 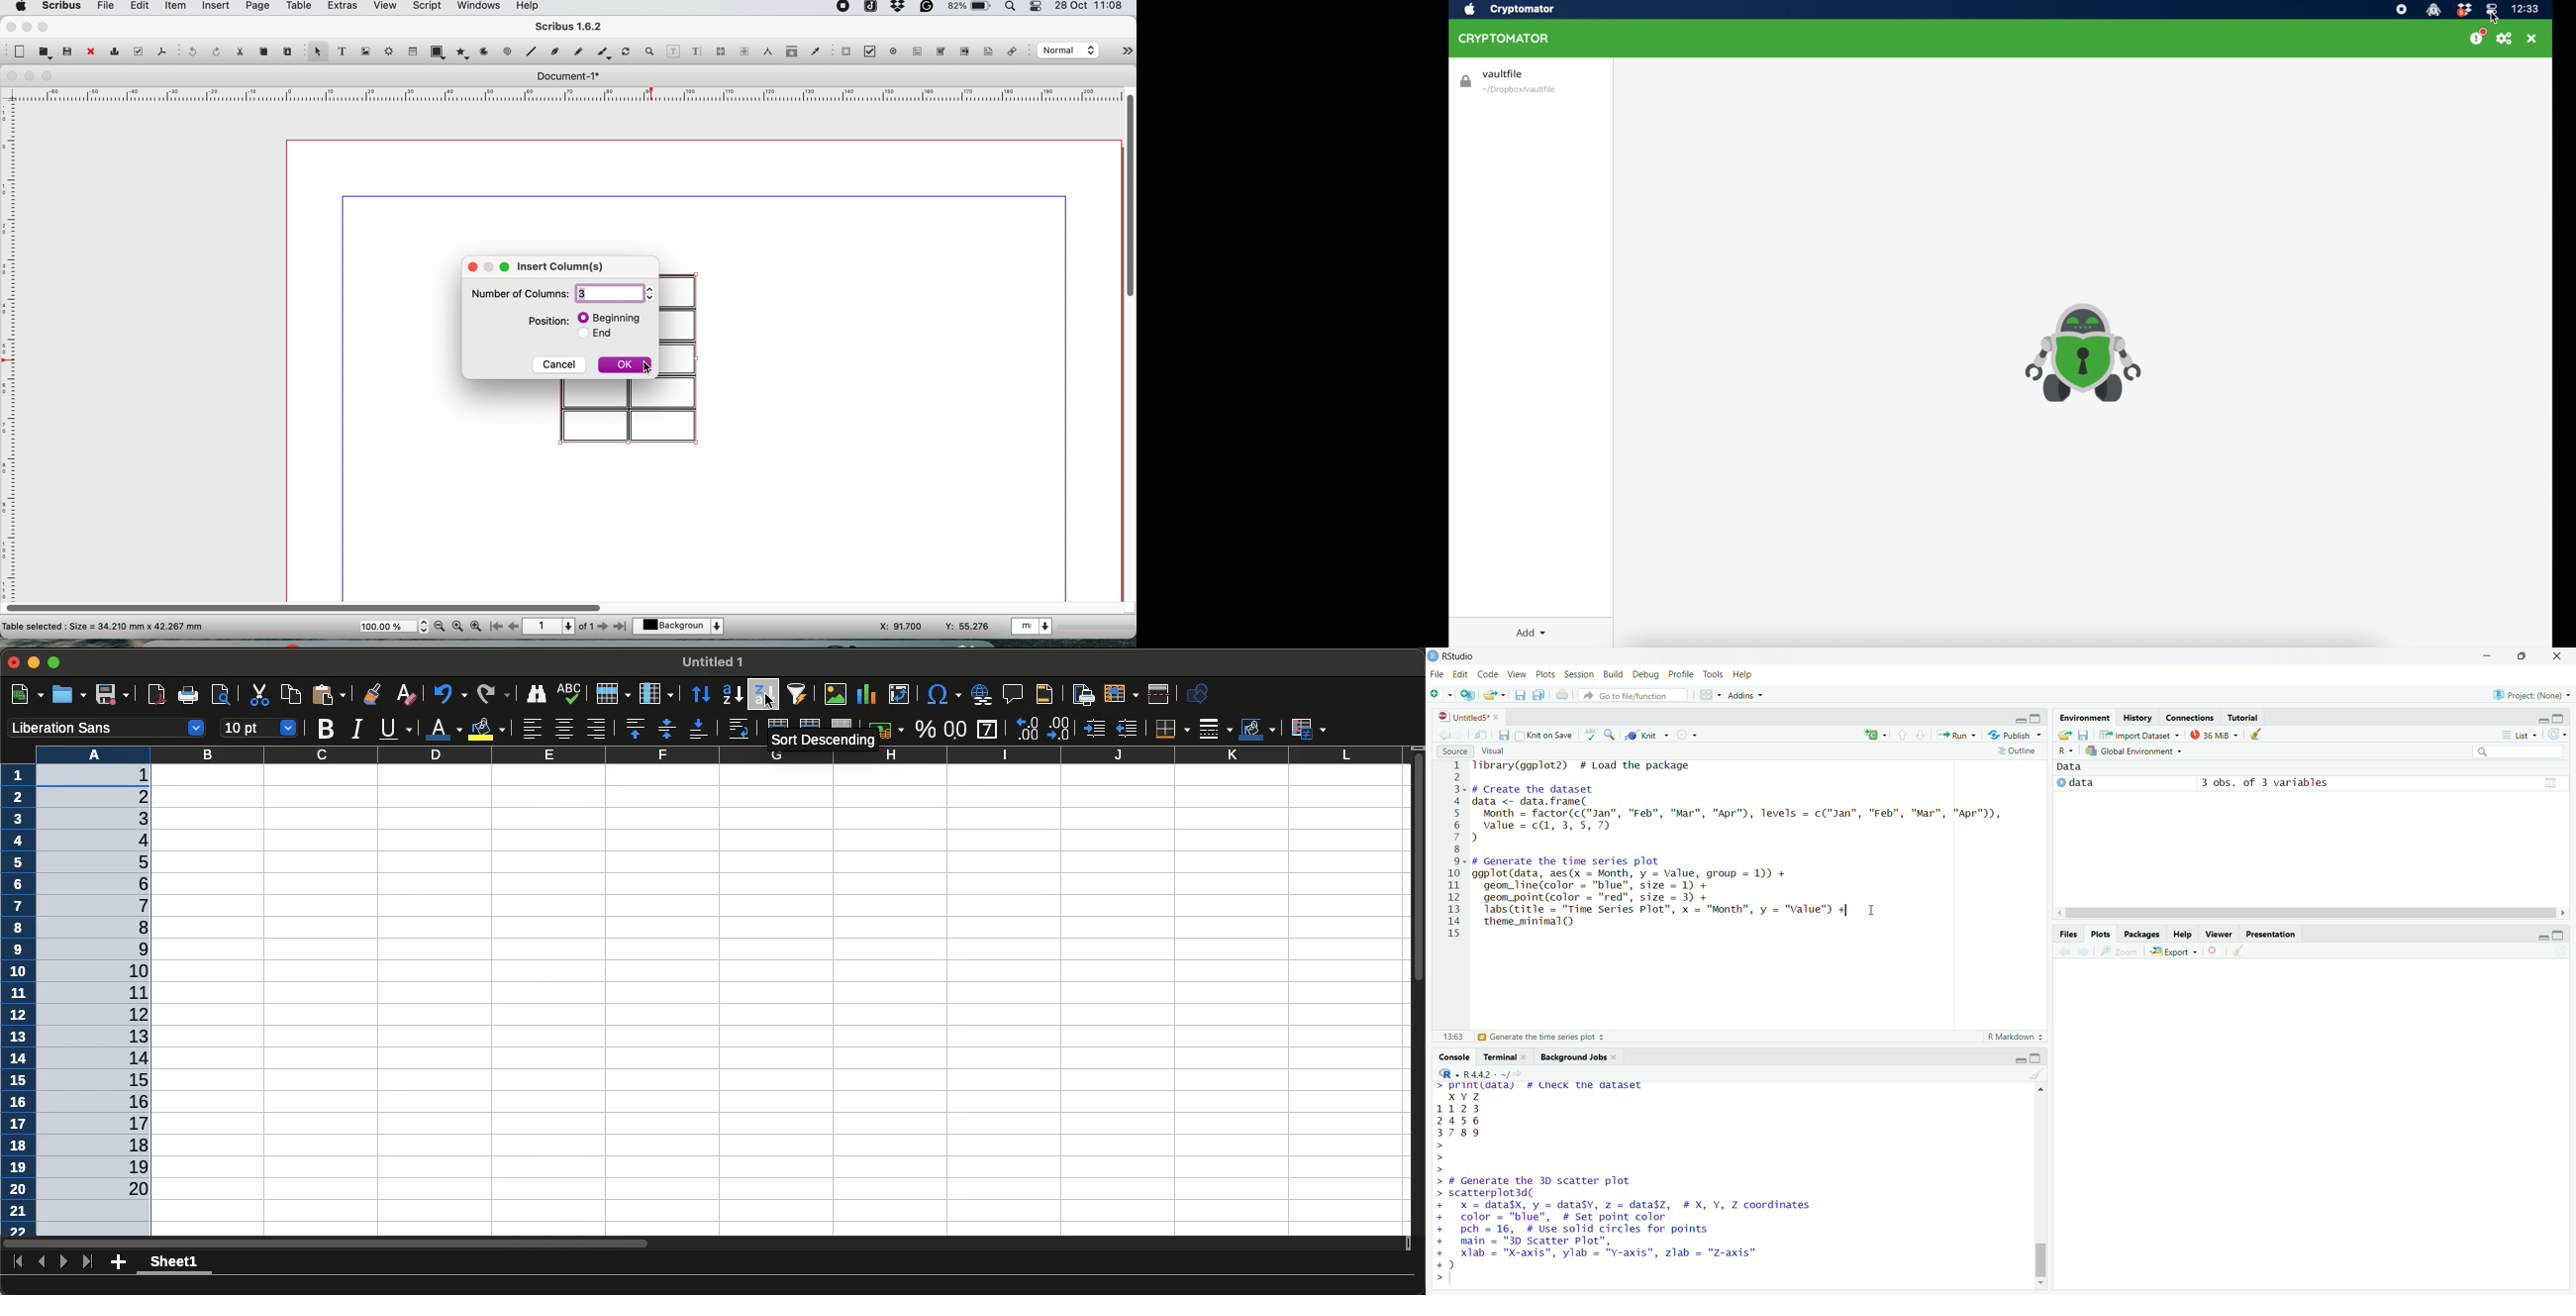 What do you see at coordinates (2061, 784) in the screenshot?
I see `play` at bounding box center [2061, 784].